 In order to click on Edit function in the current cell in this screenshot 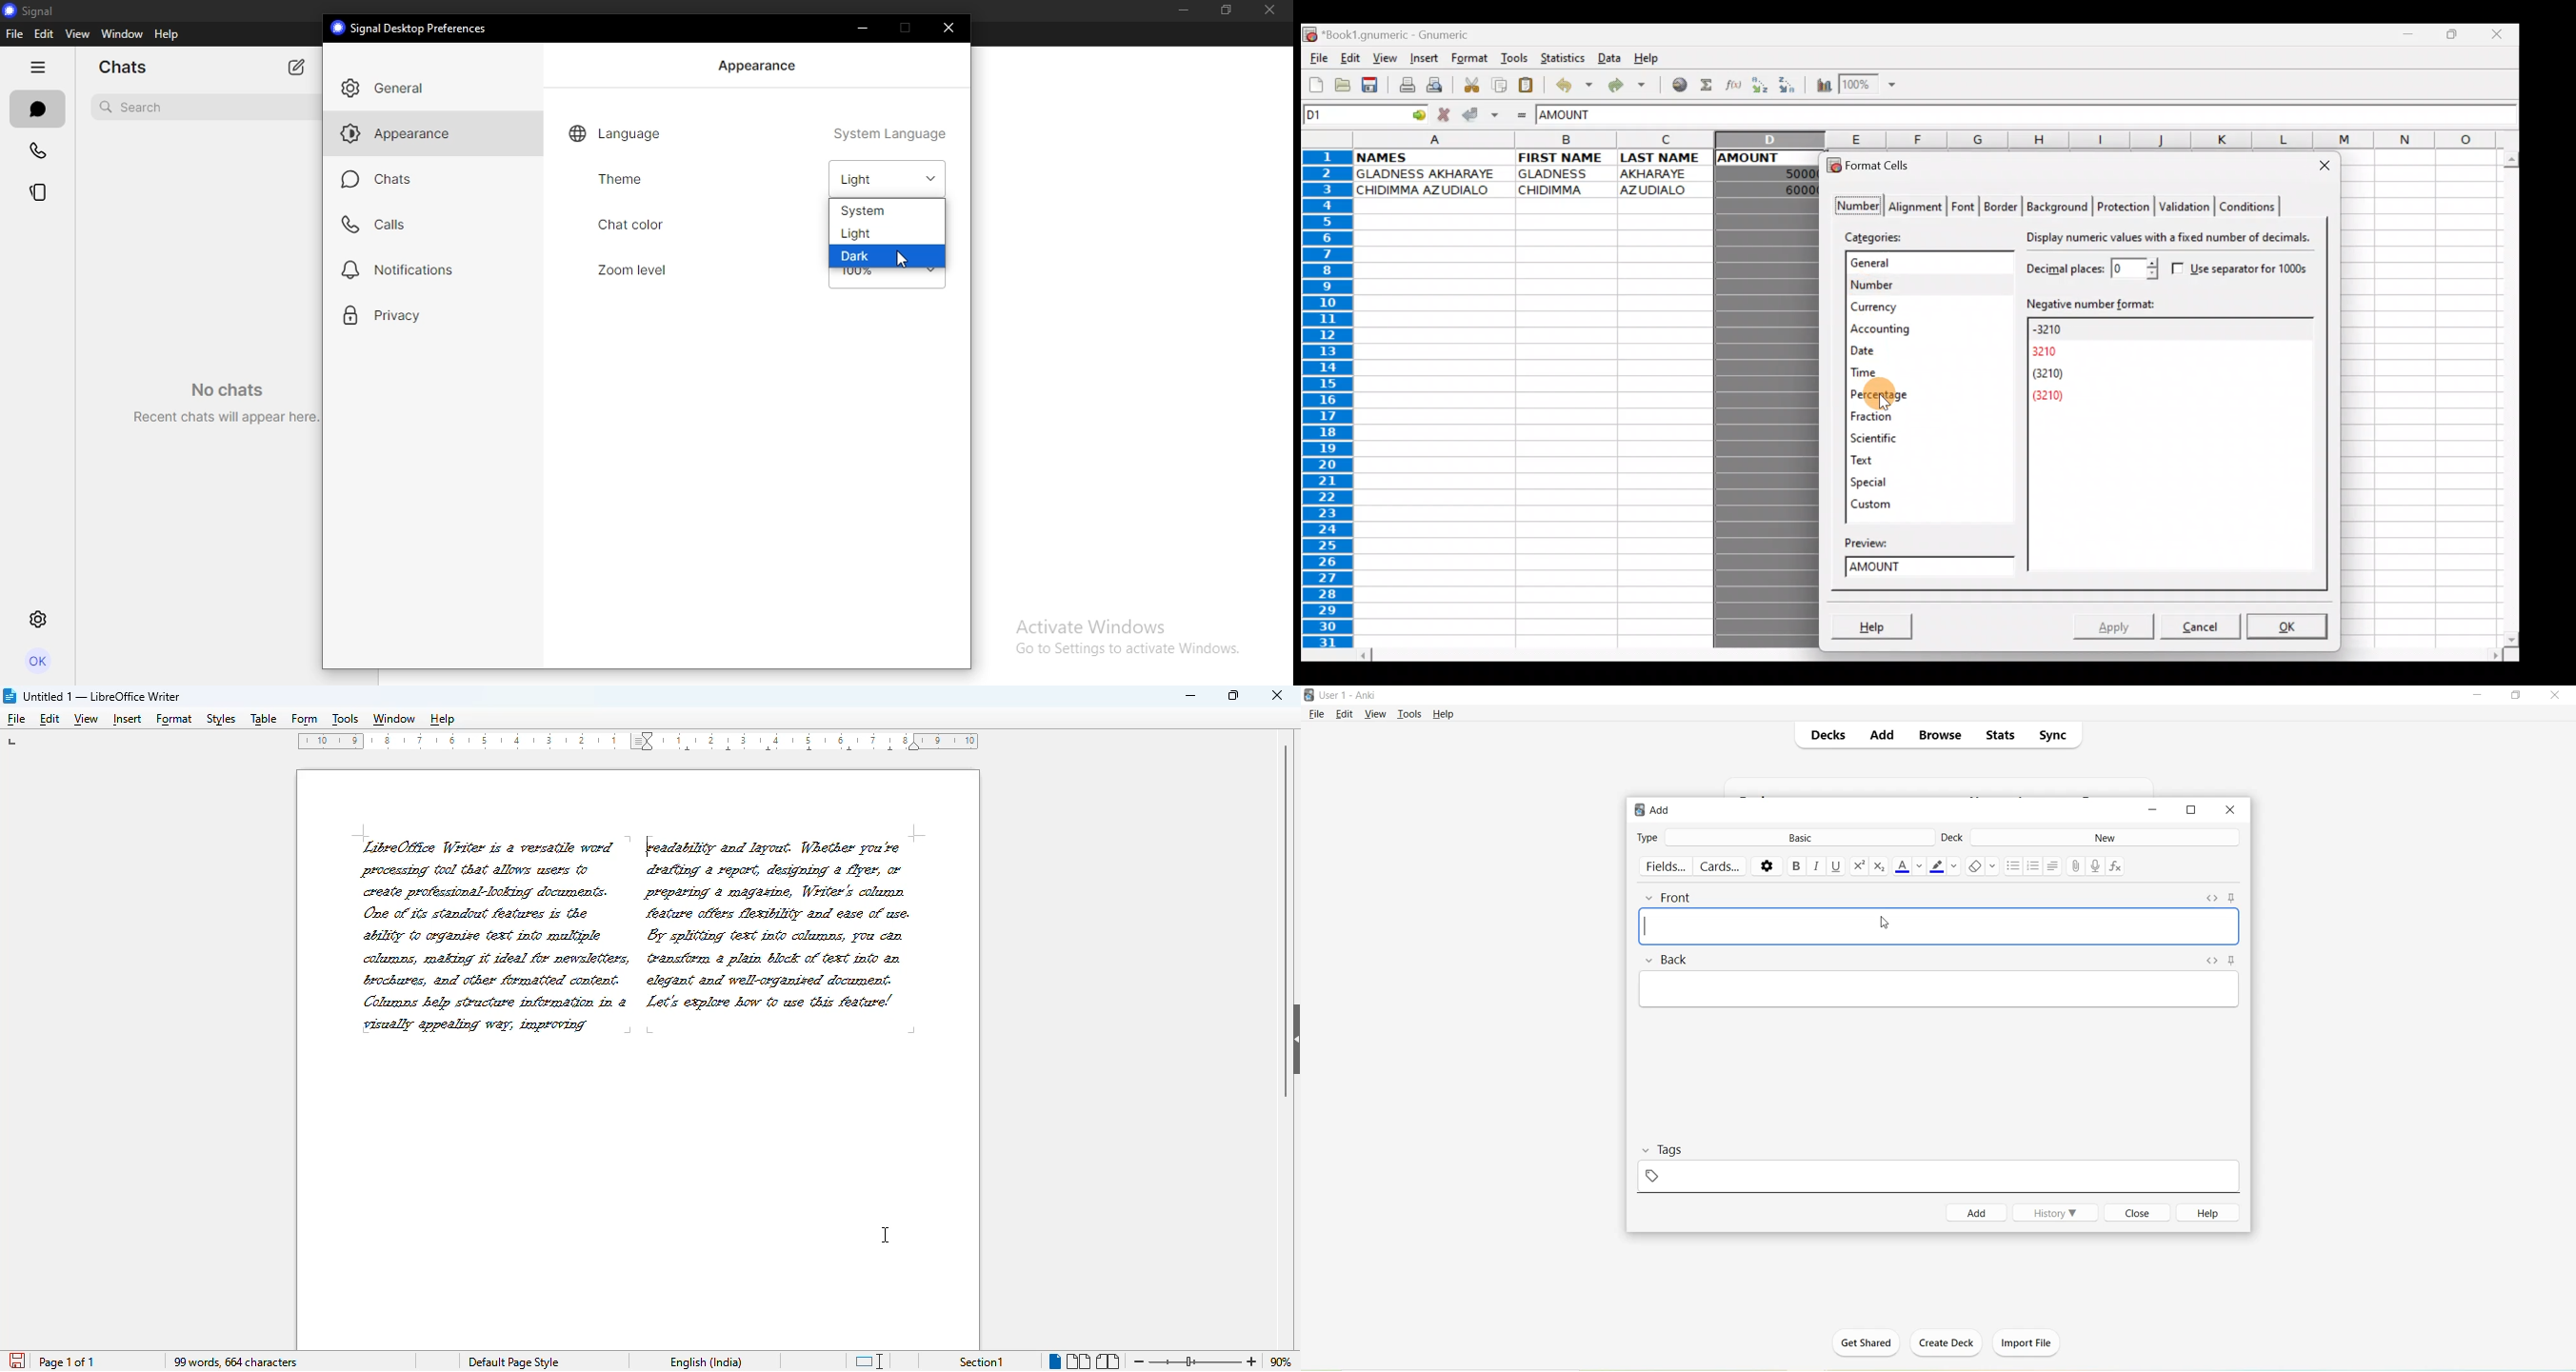, I will do `click(1735, 85)`.